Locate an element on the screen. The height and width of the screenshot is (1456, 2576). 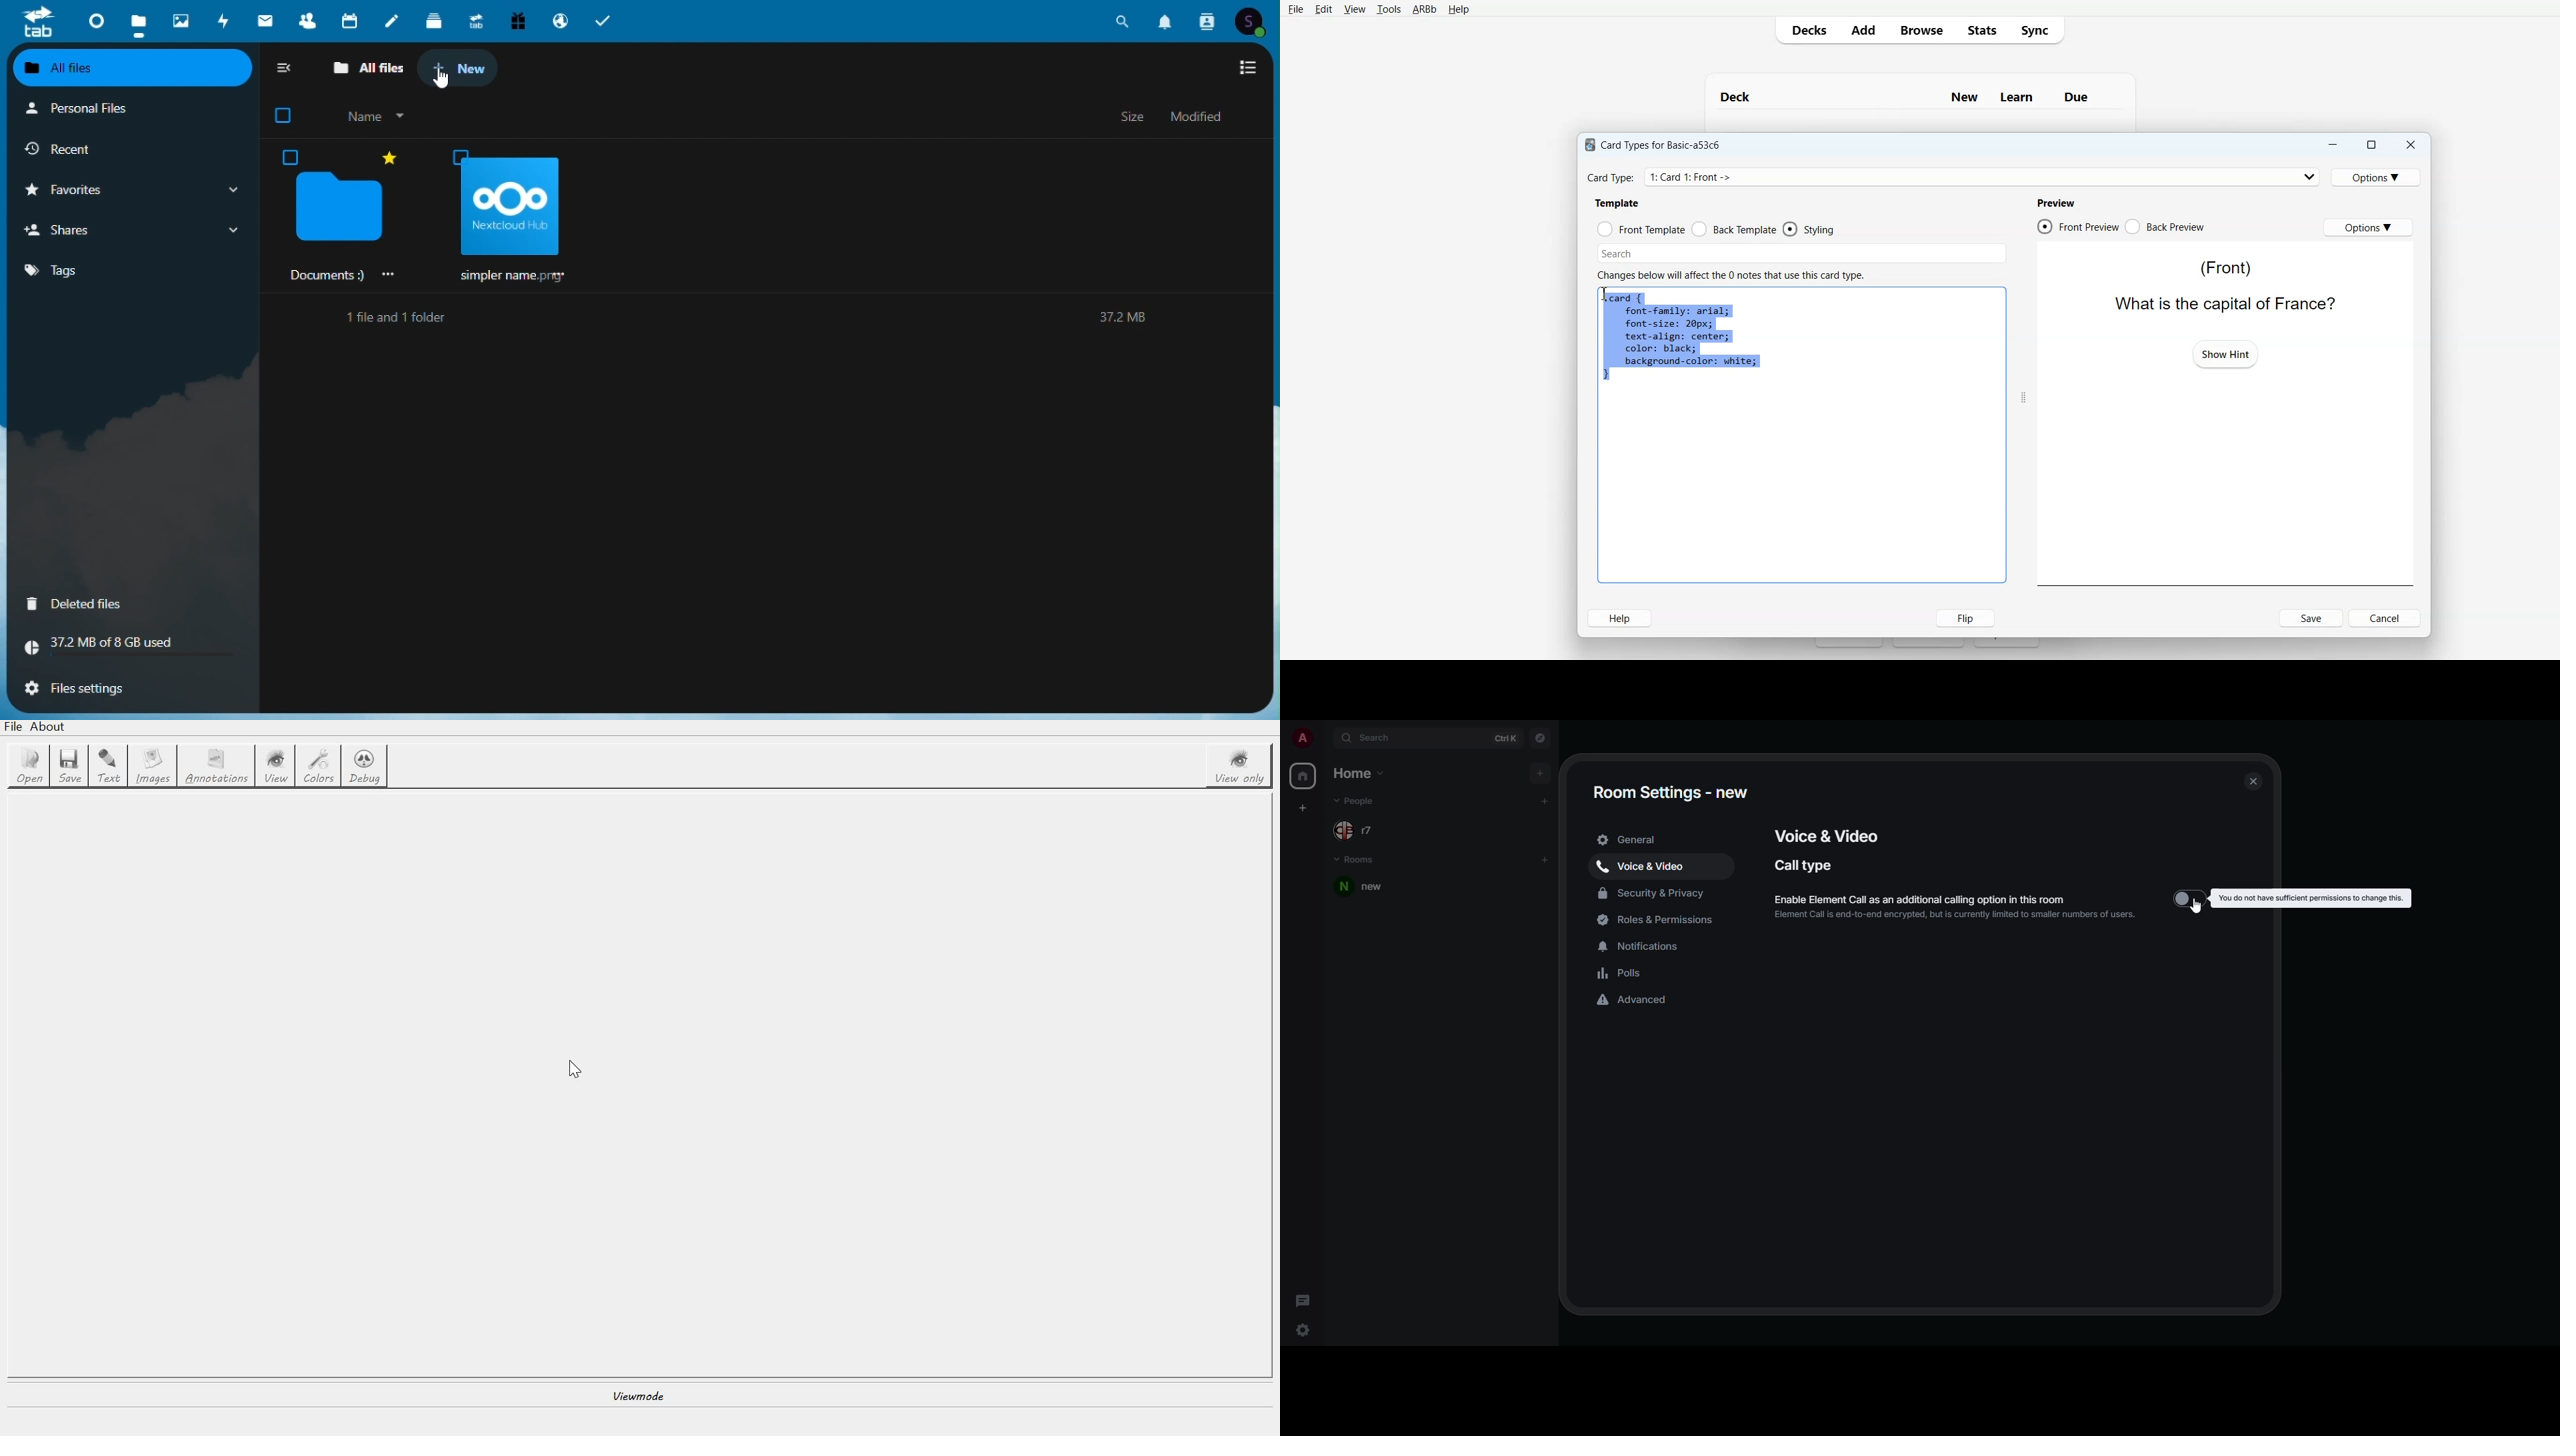
Dashboard is located at coordinates (93, 22).